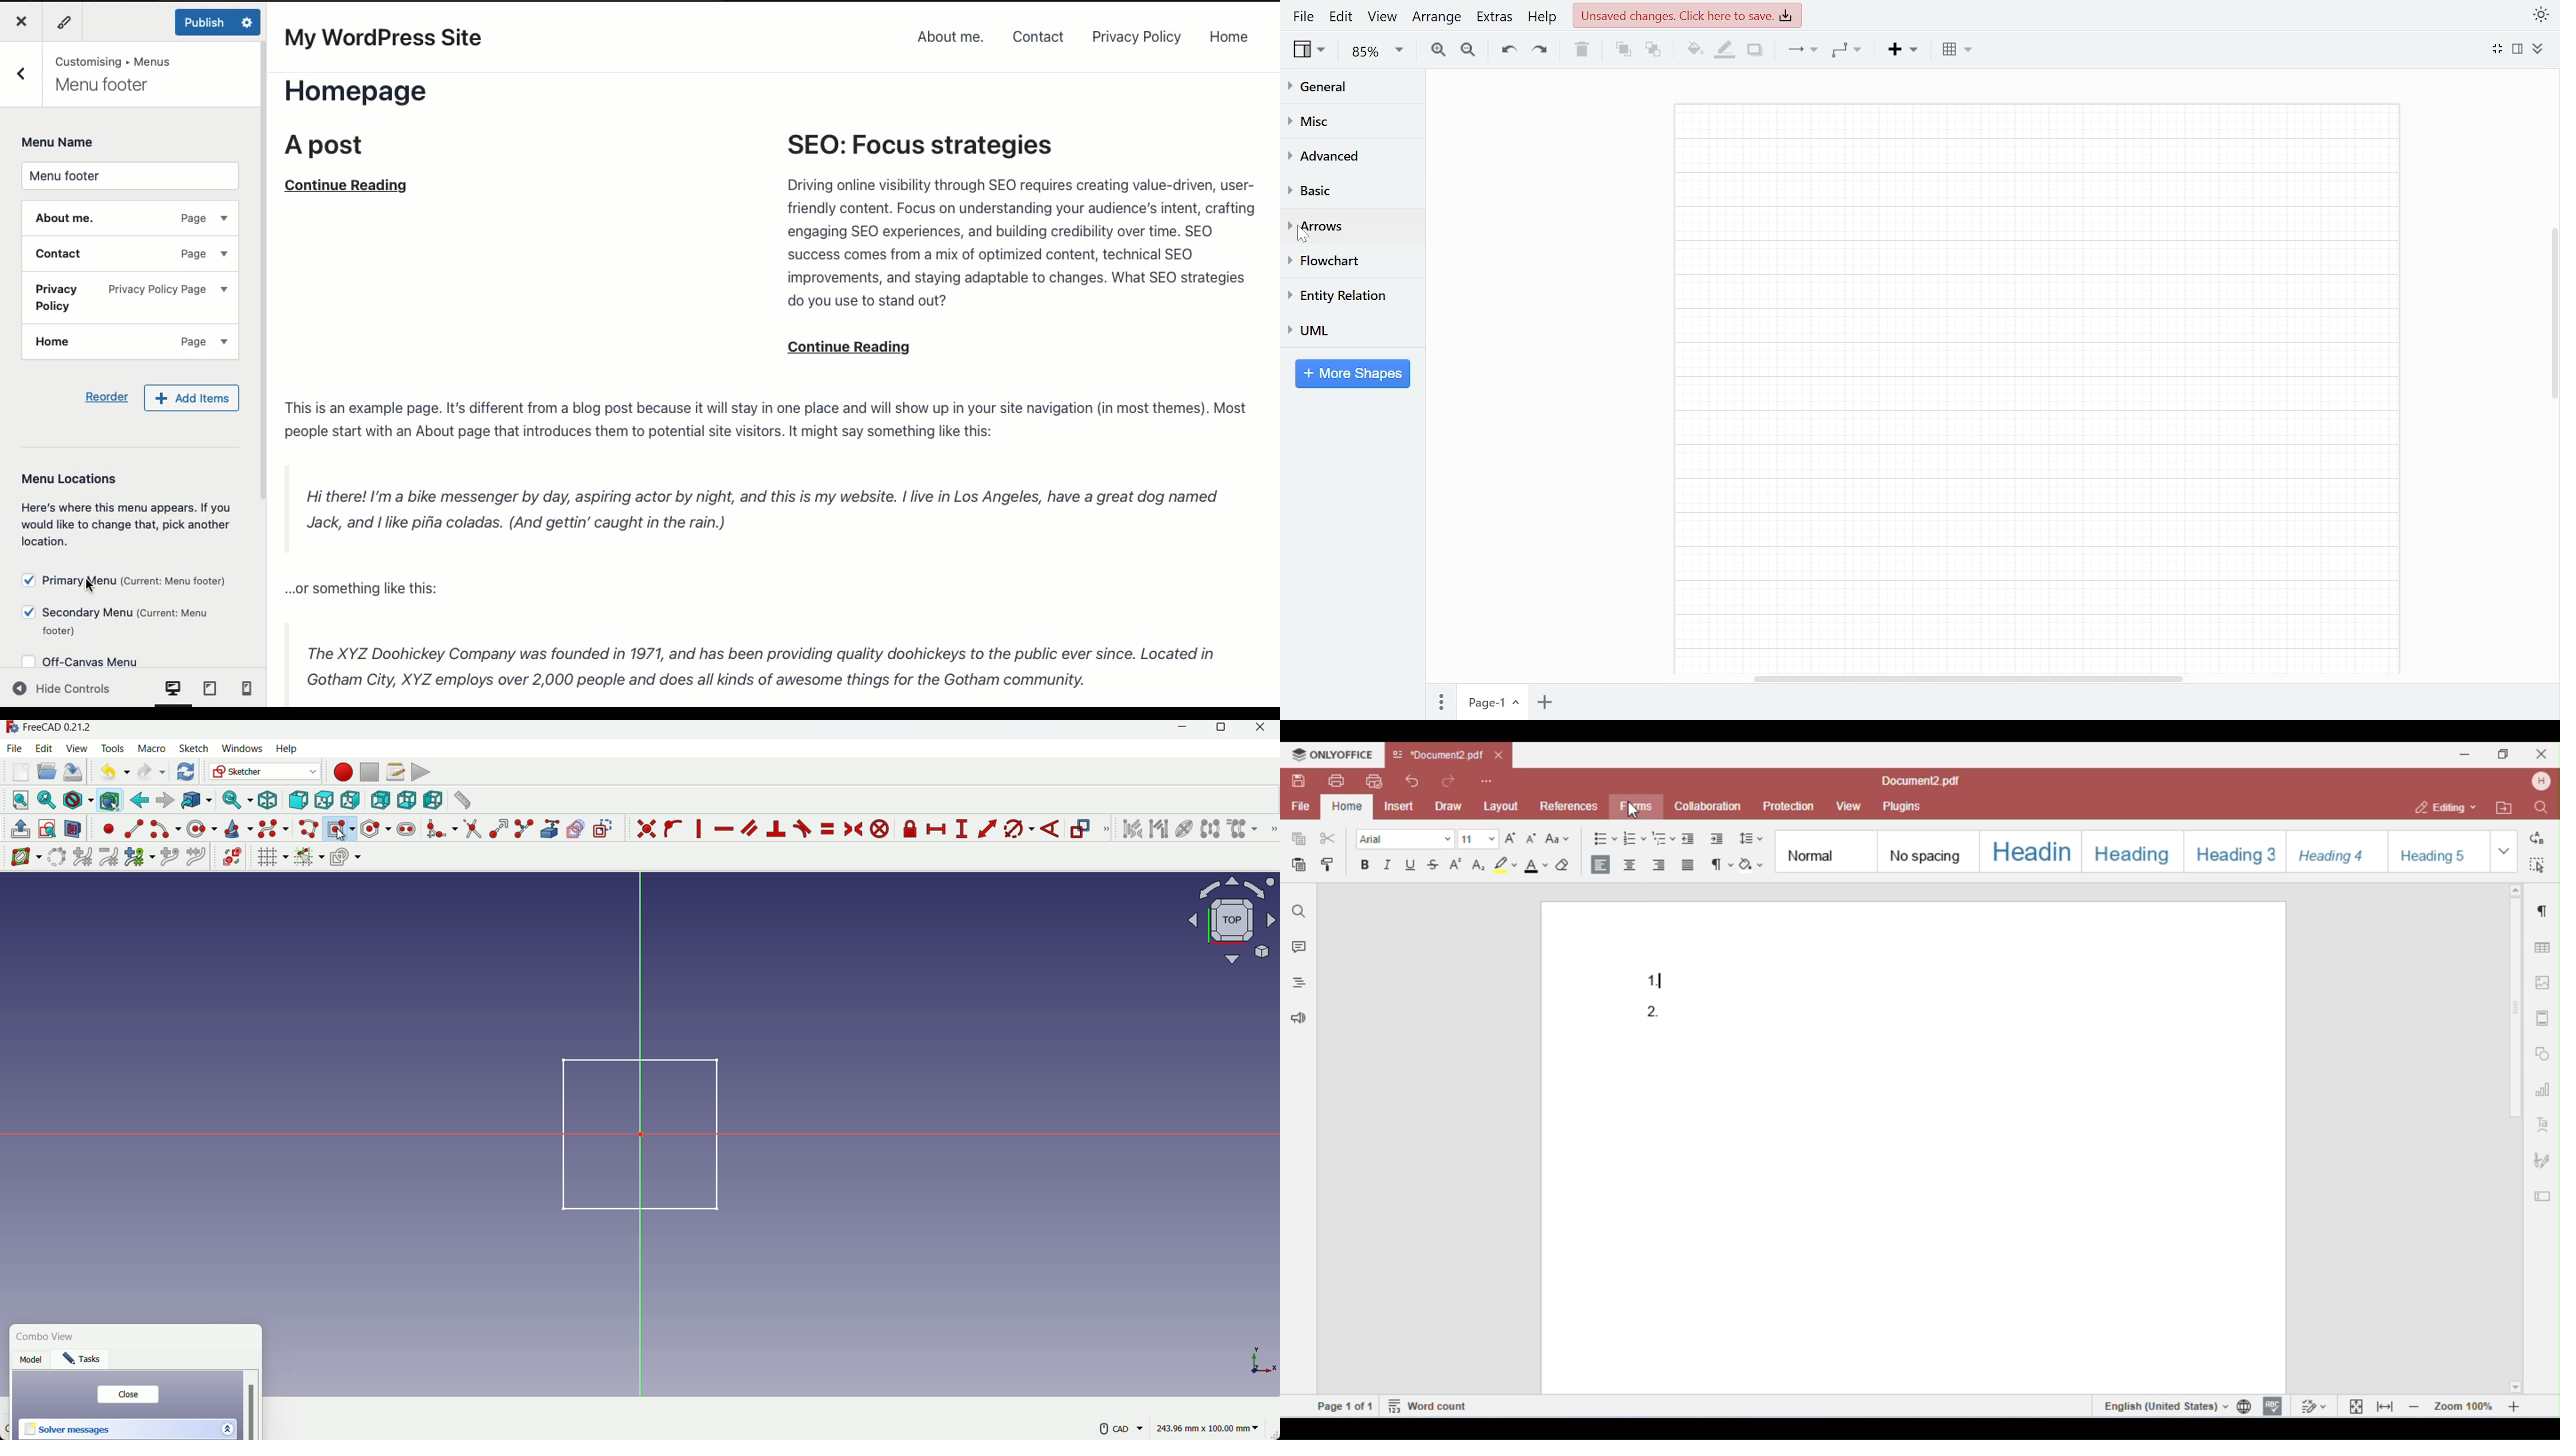 This screenshot has width=2576, height=1456. Describe the element at coordinates (499, 829) in the screenshot. I see `extend edge` at that location.